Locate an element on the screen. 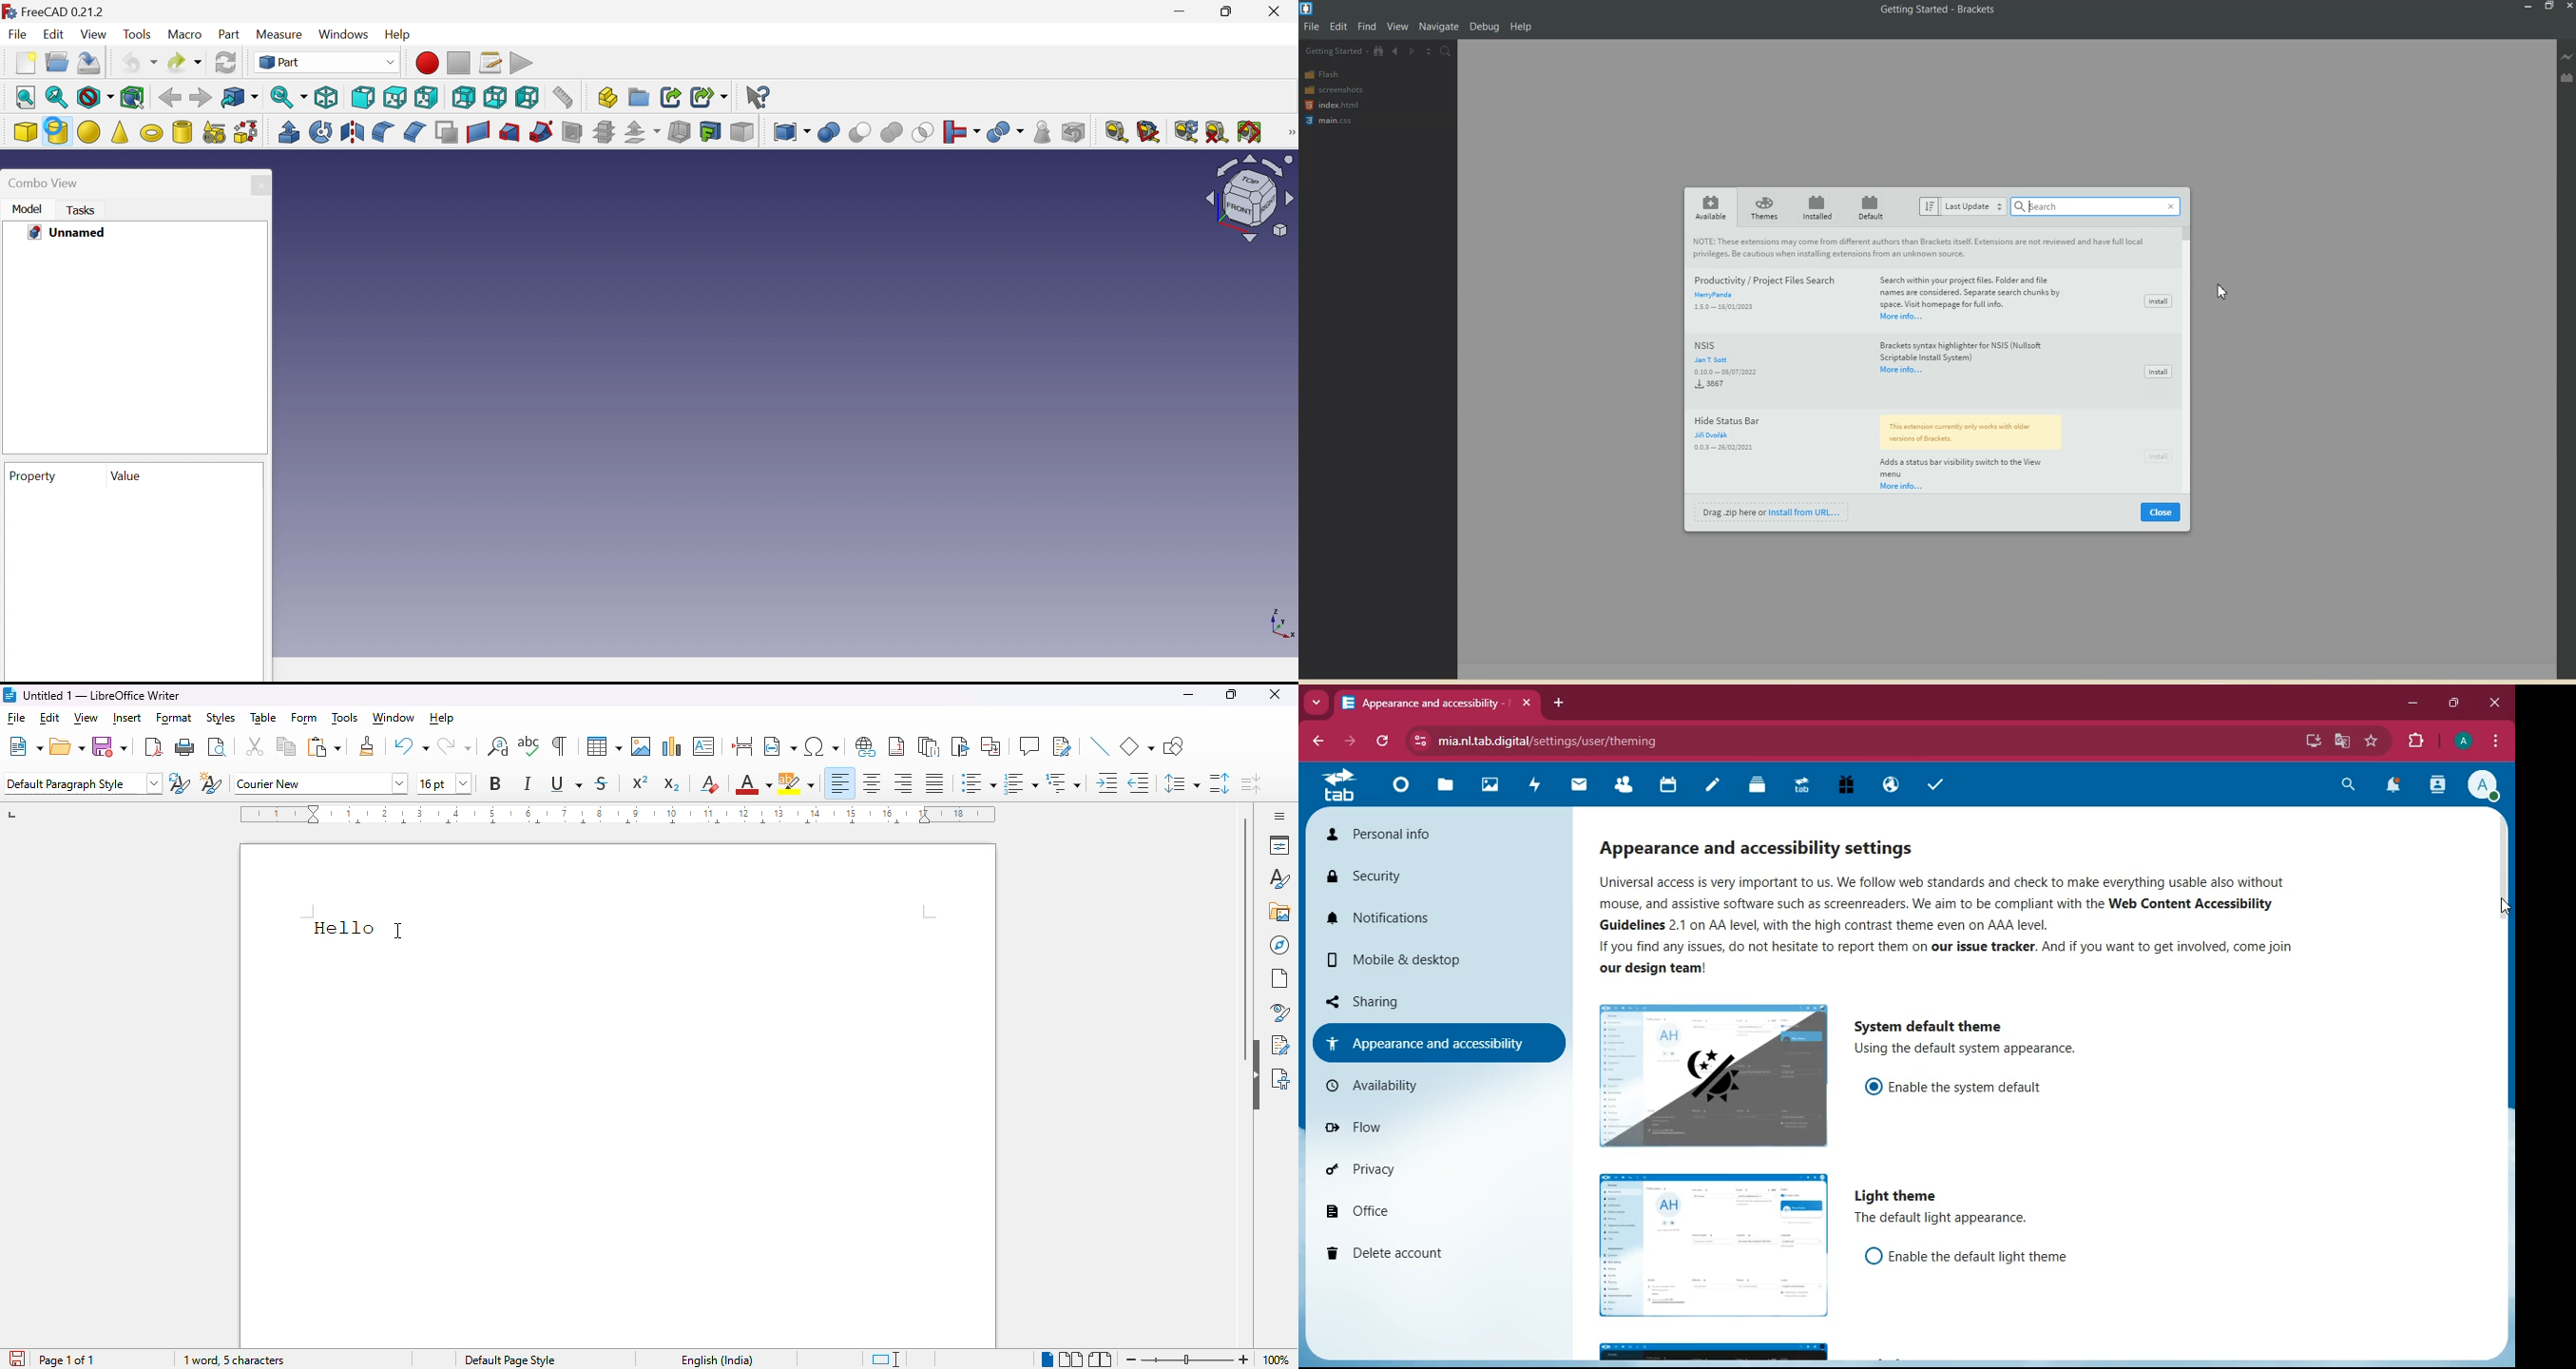 This screenshot has height=1372, width=2576. Bottom is located at coordinates (495, 99).